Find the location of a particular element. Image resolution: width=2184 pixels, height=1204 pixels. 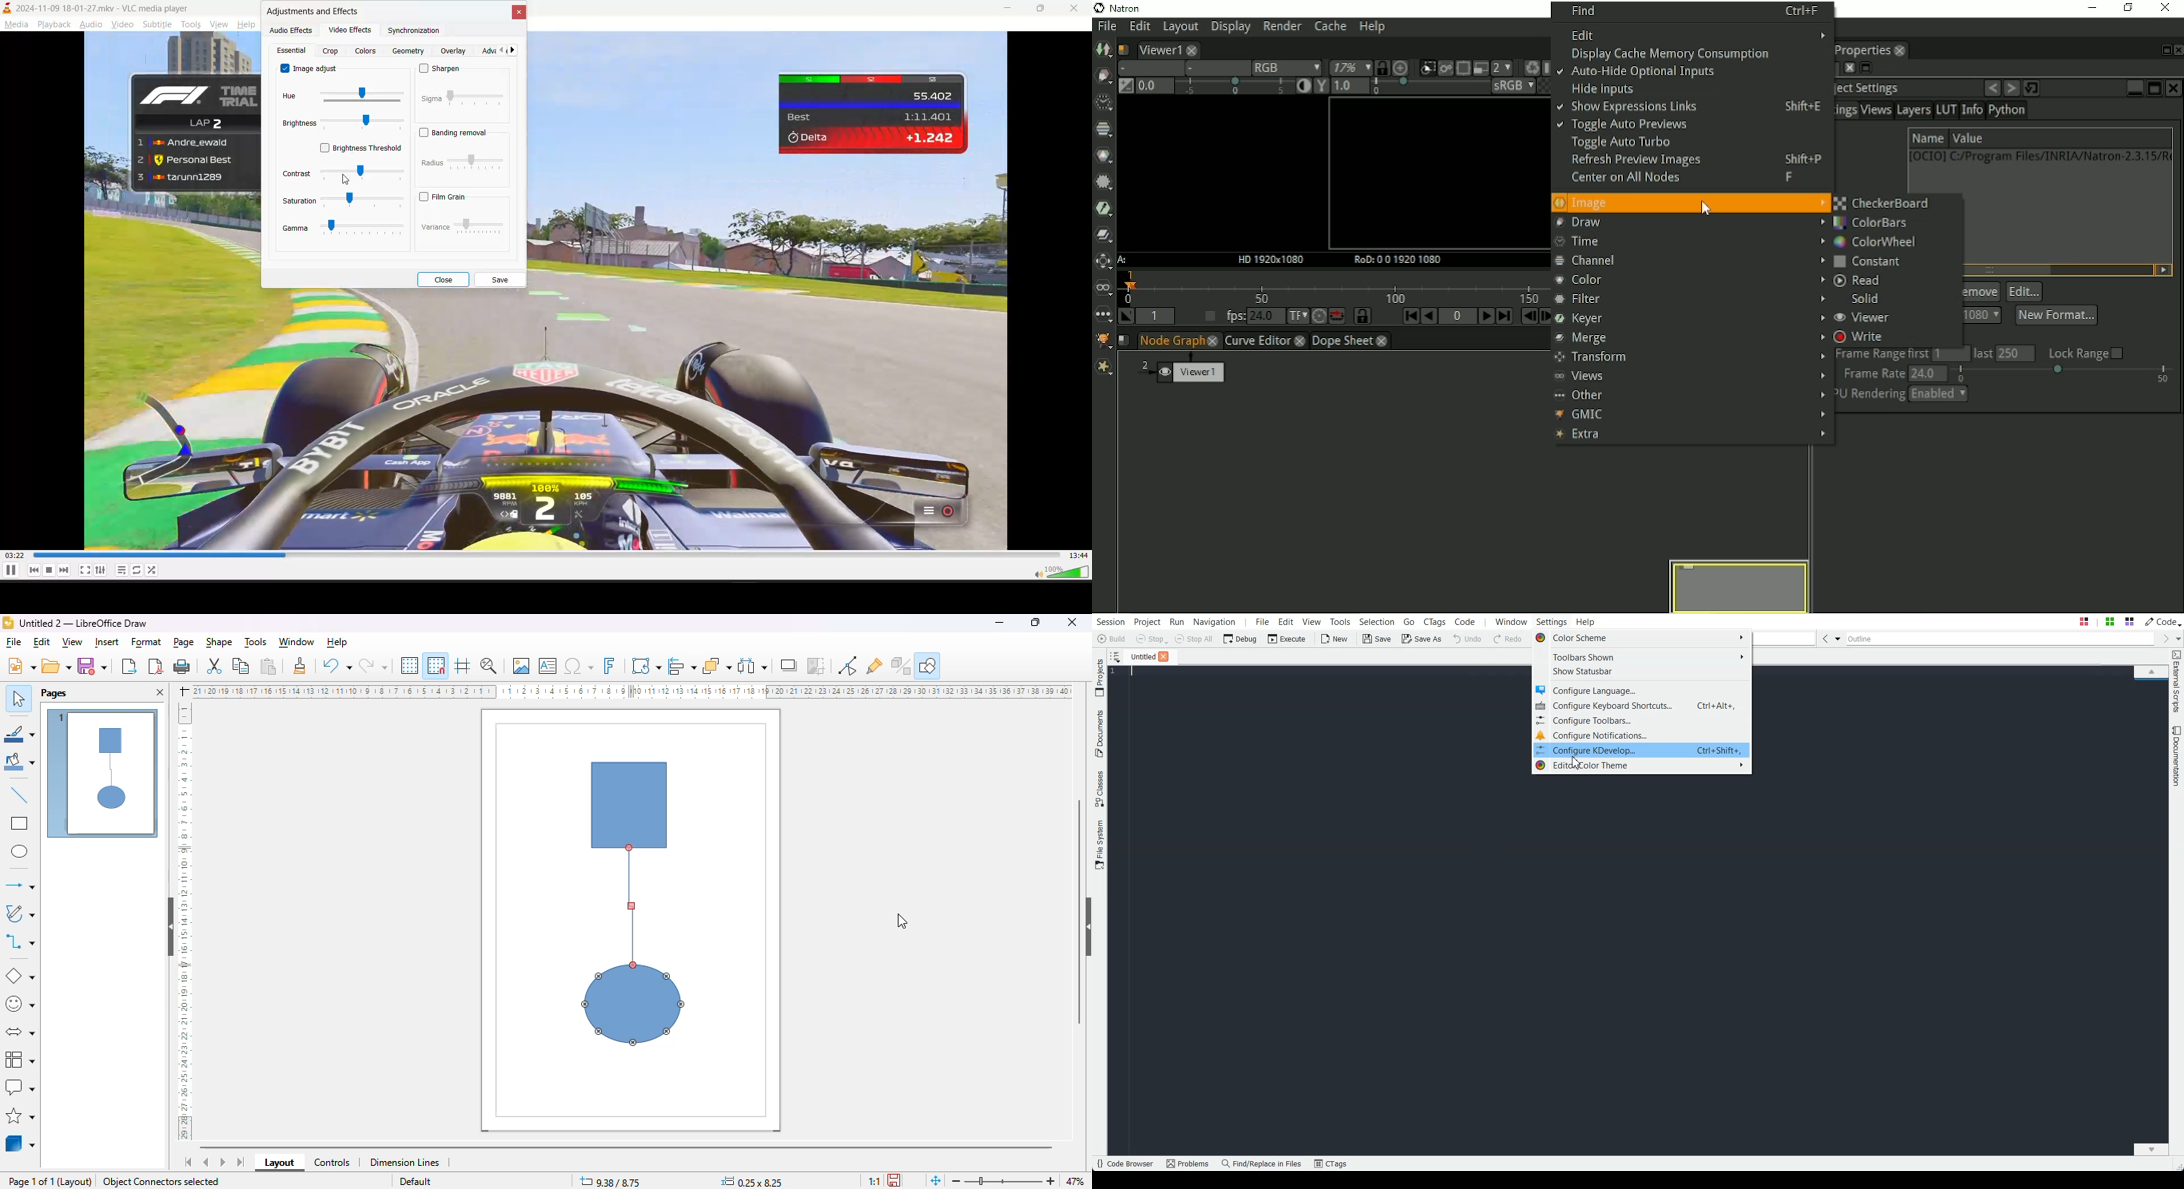

next is located at coordinates (65, 570).